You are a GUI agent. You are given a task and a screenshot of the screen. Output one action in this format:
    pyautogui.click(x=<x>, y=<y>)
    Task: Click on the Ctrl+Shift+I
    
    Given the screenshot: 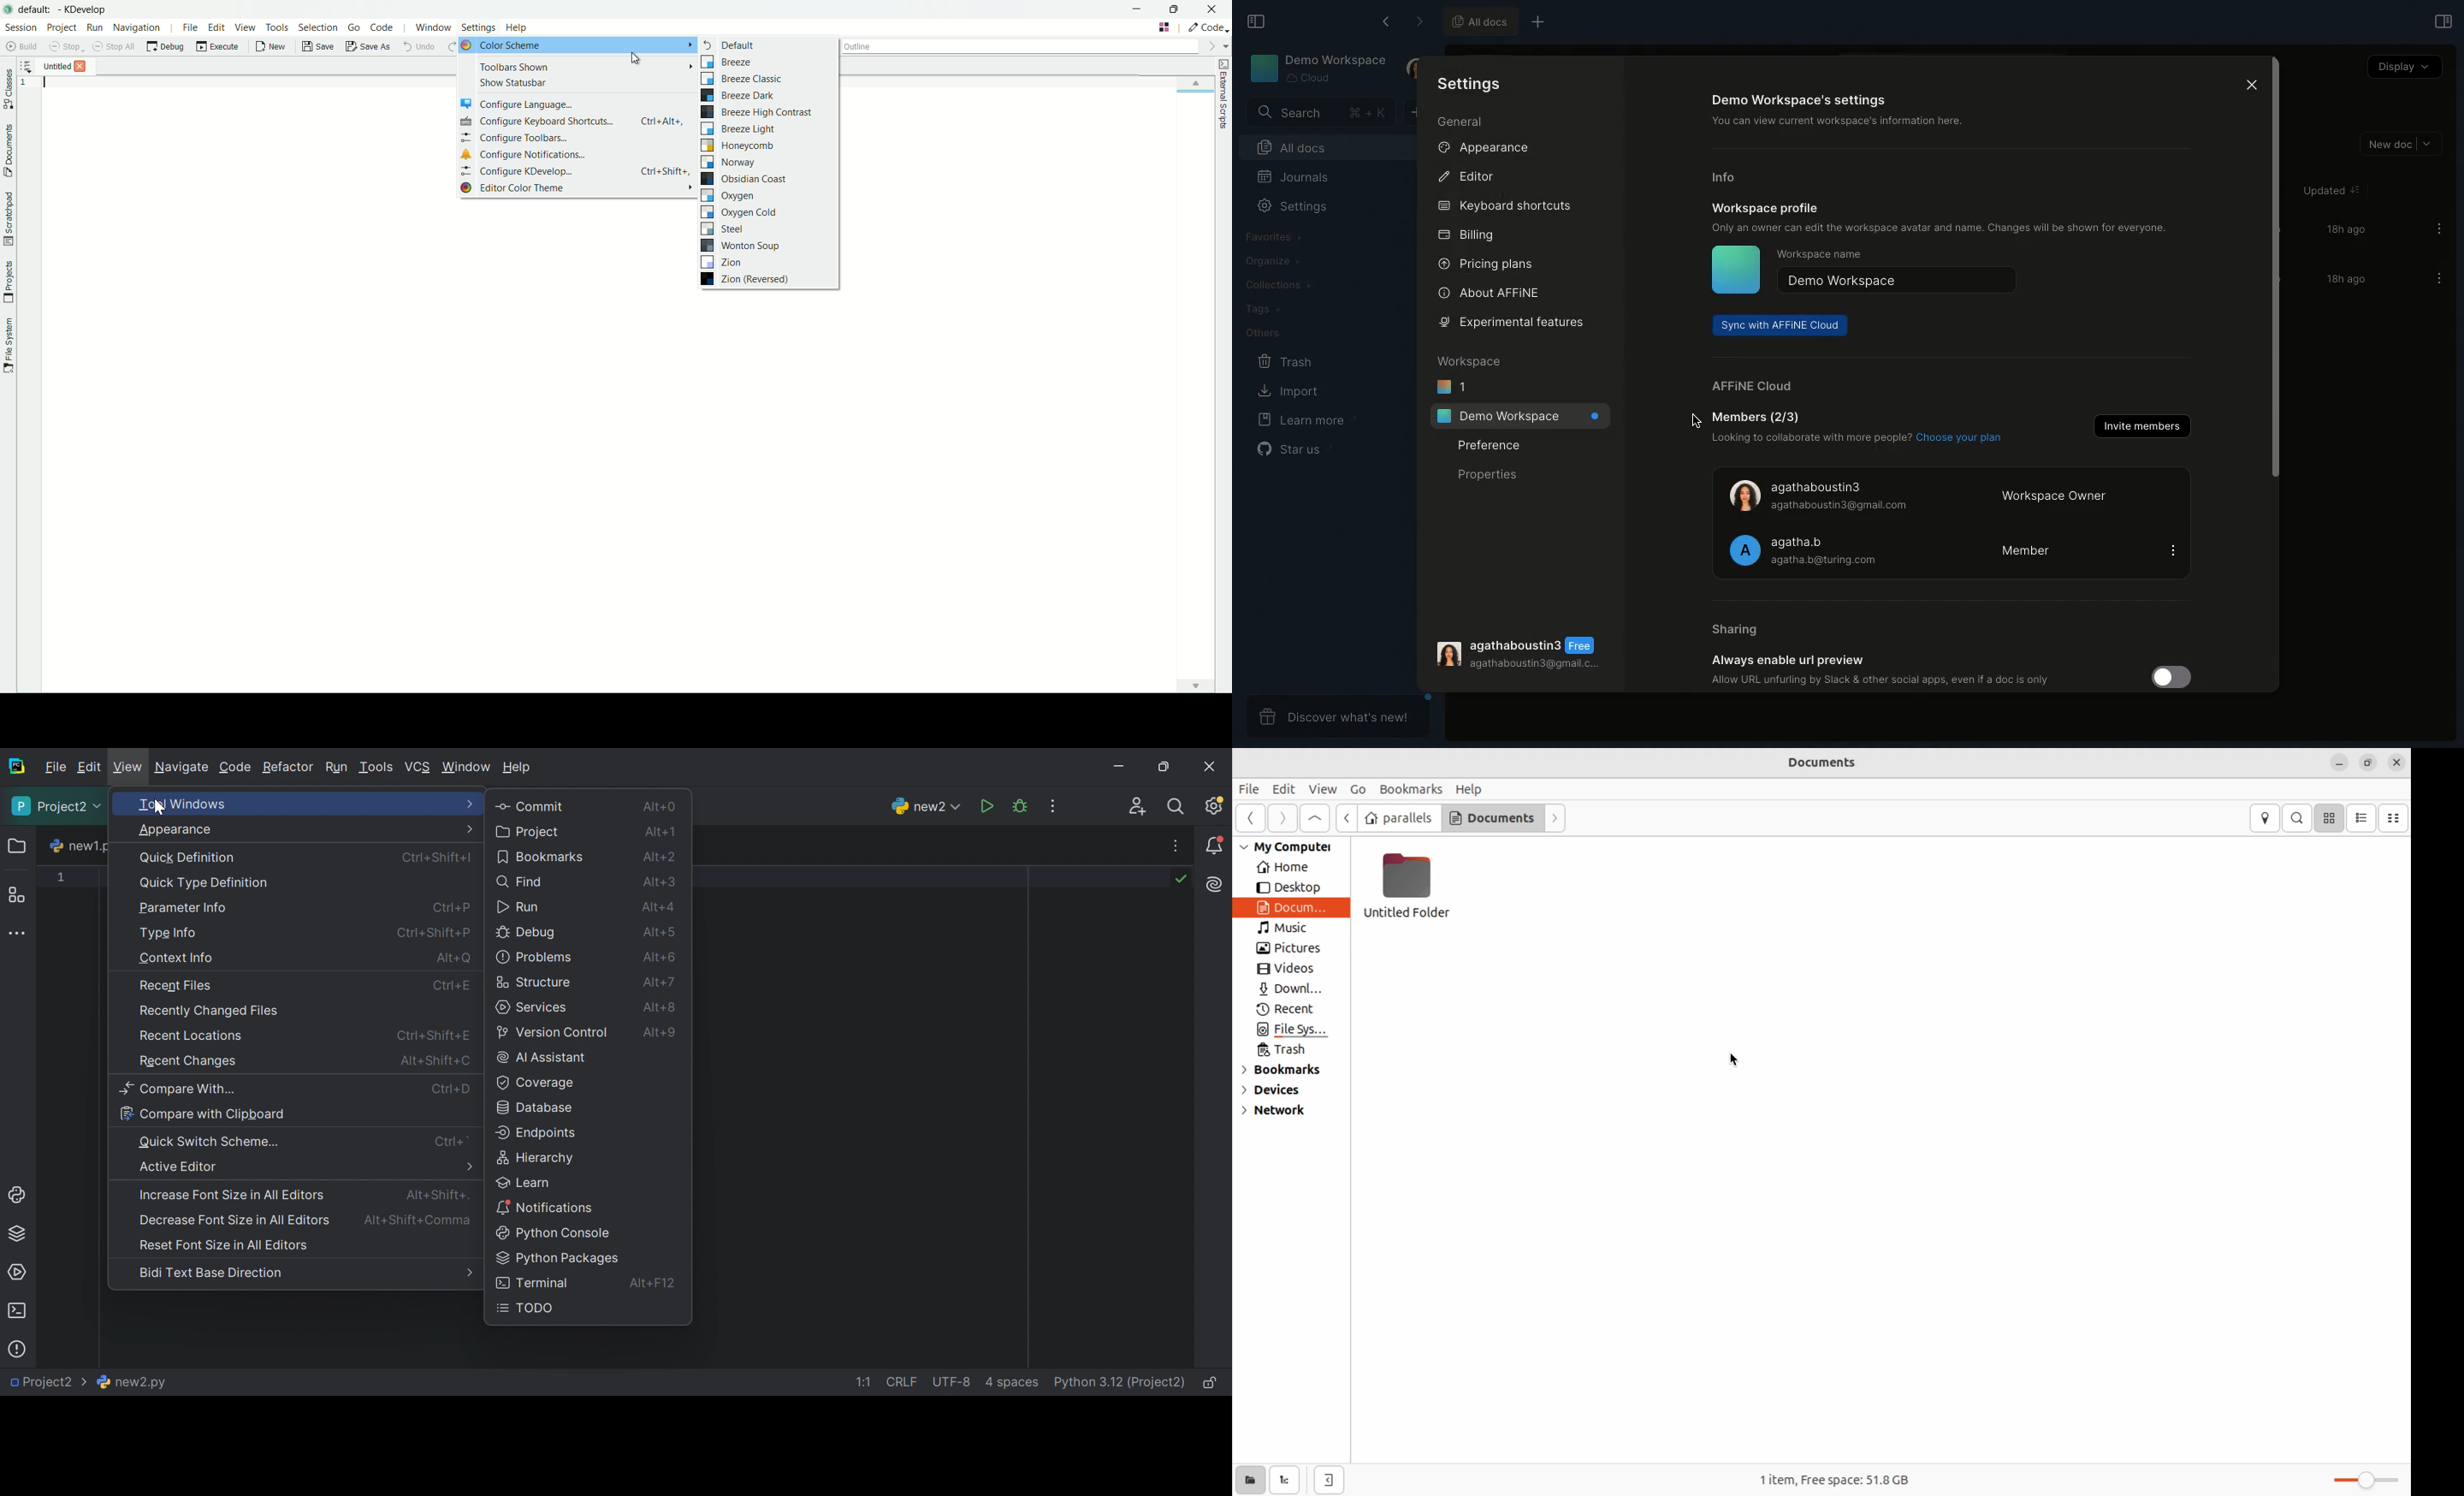 What is the action you would take?
    pyautogui.click(x=439, y=855)
    